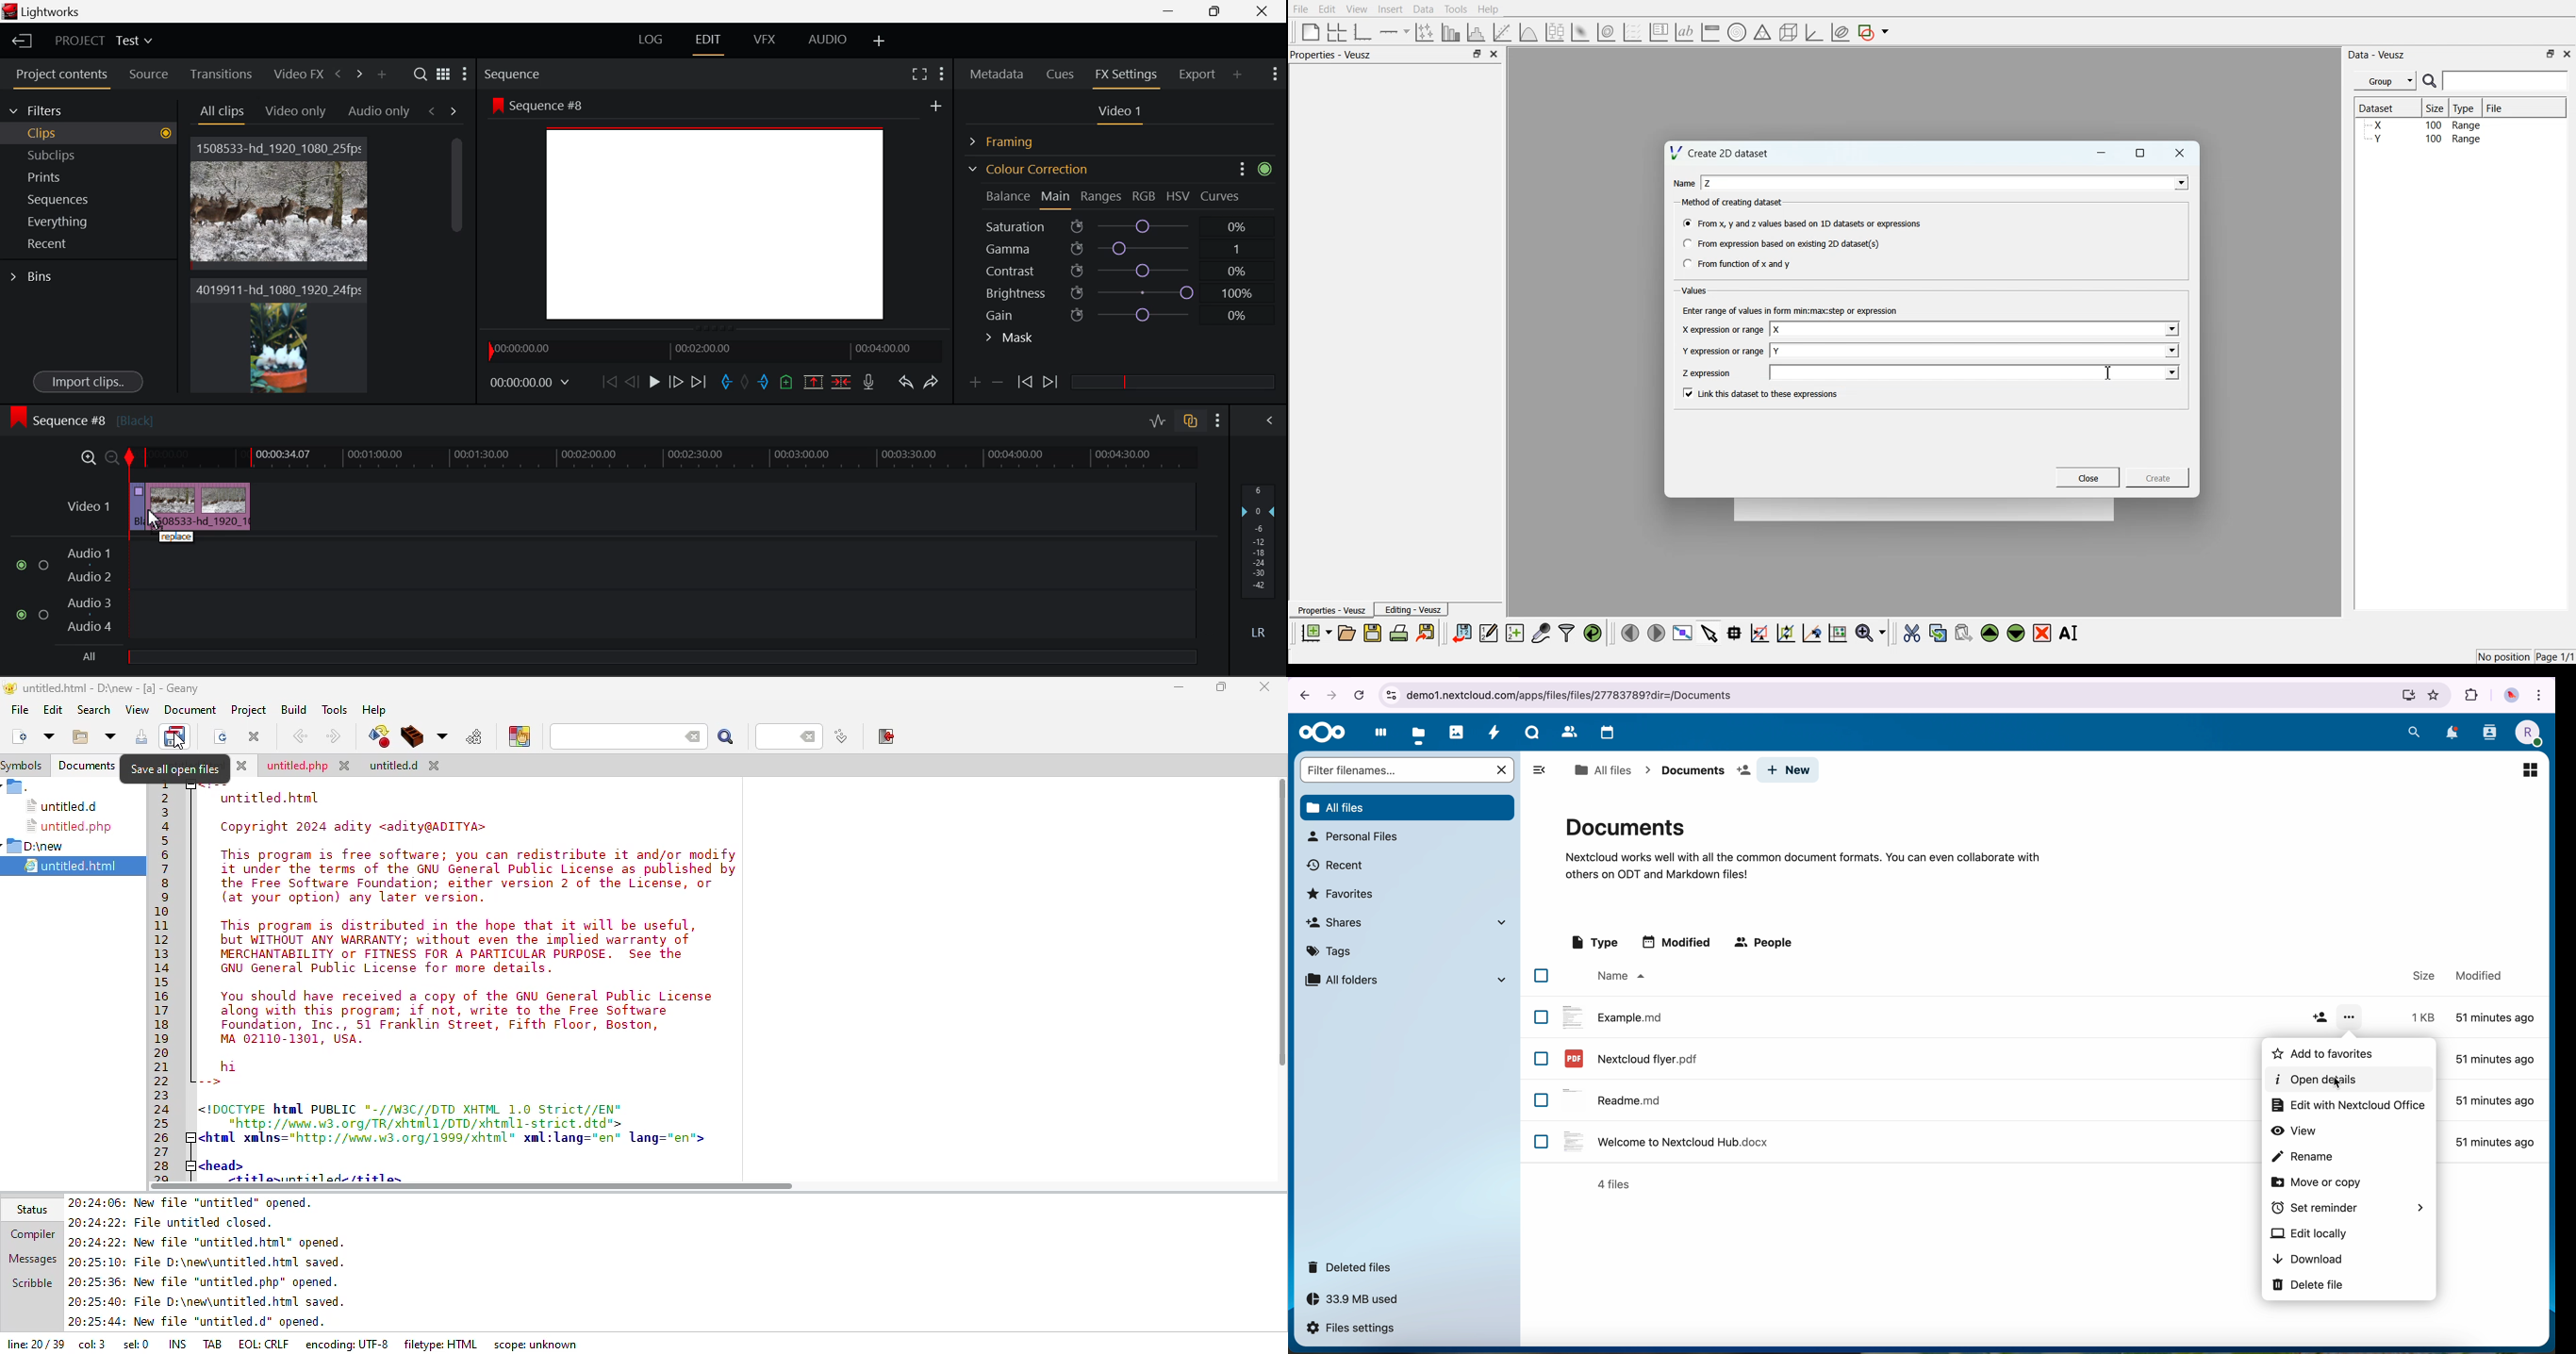 The height and width of the screenshot is (1372, 2576). I want to click on FX Settings Panel Open, so click(1127, 76).